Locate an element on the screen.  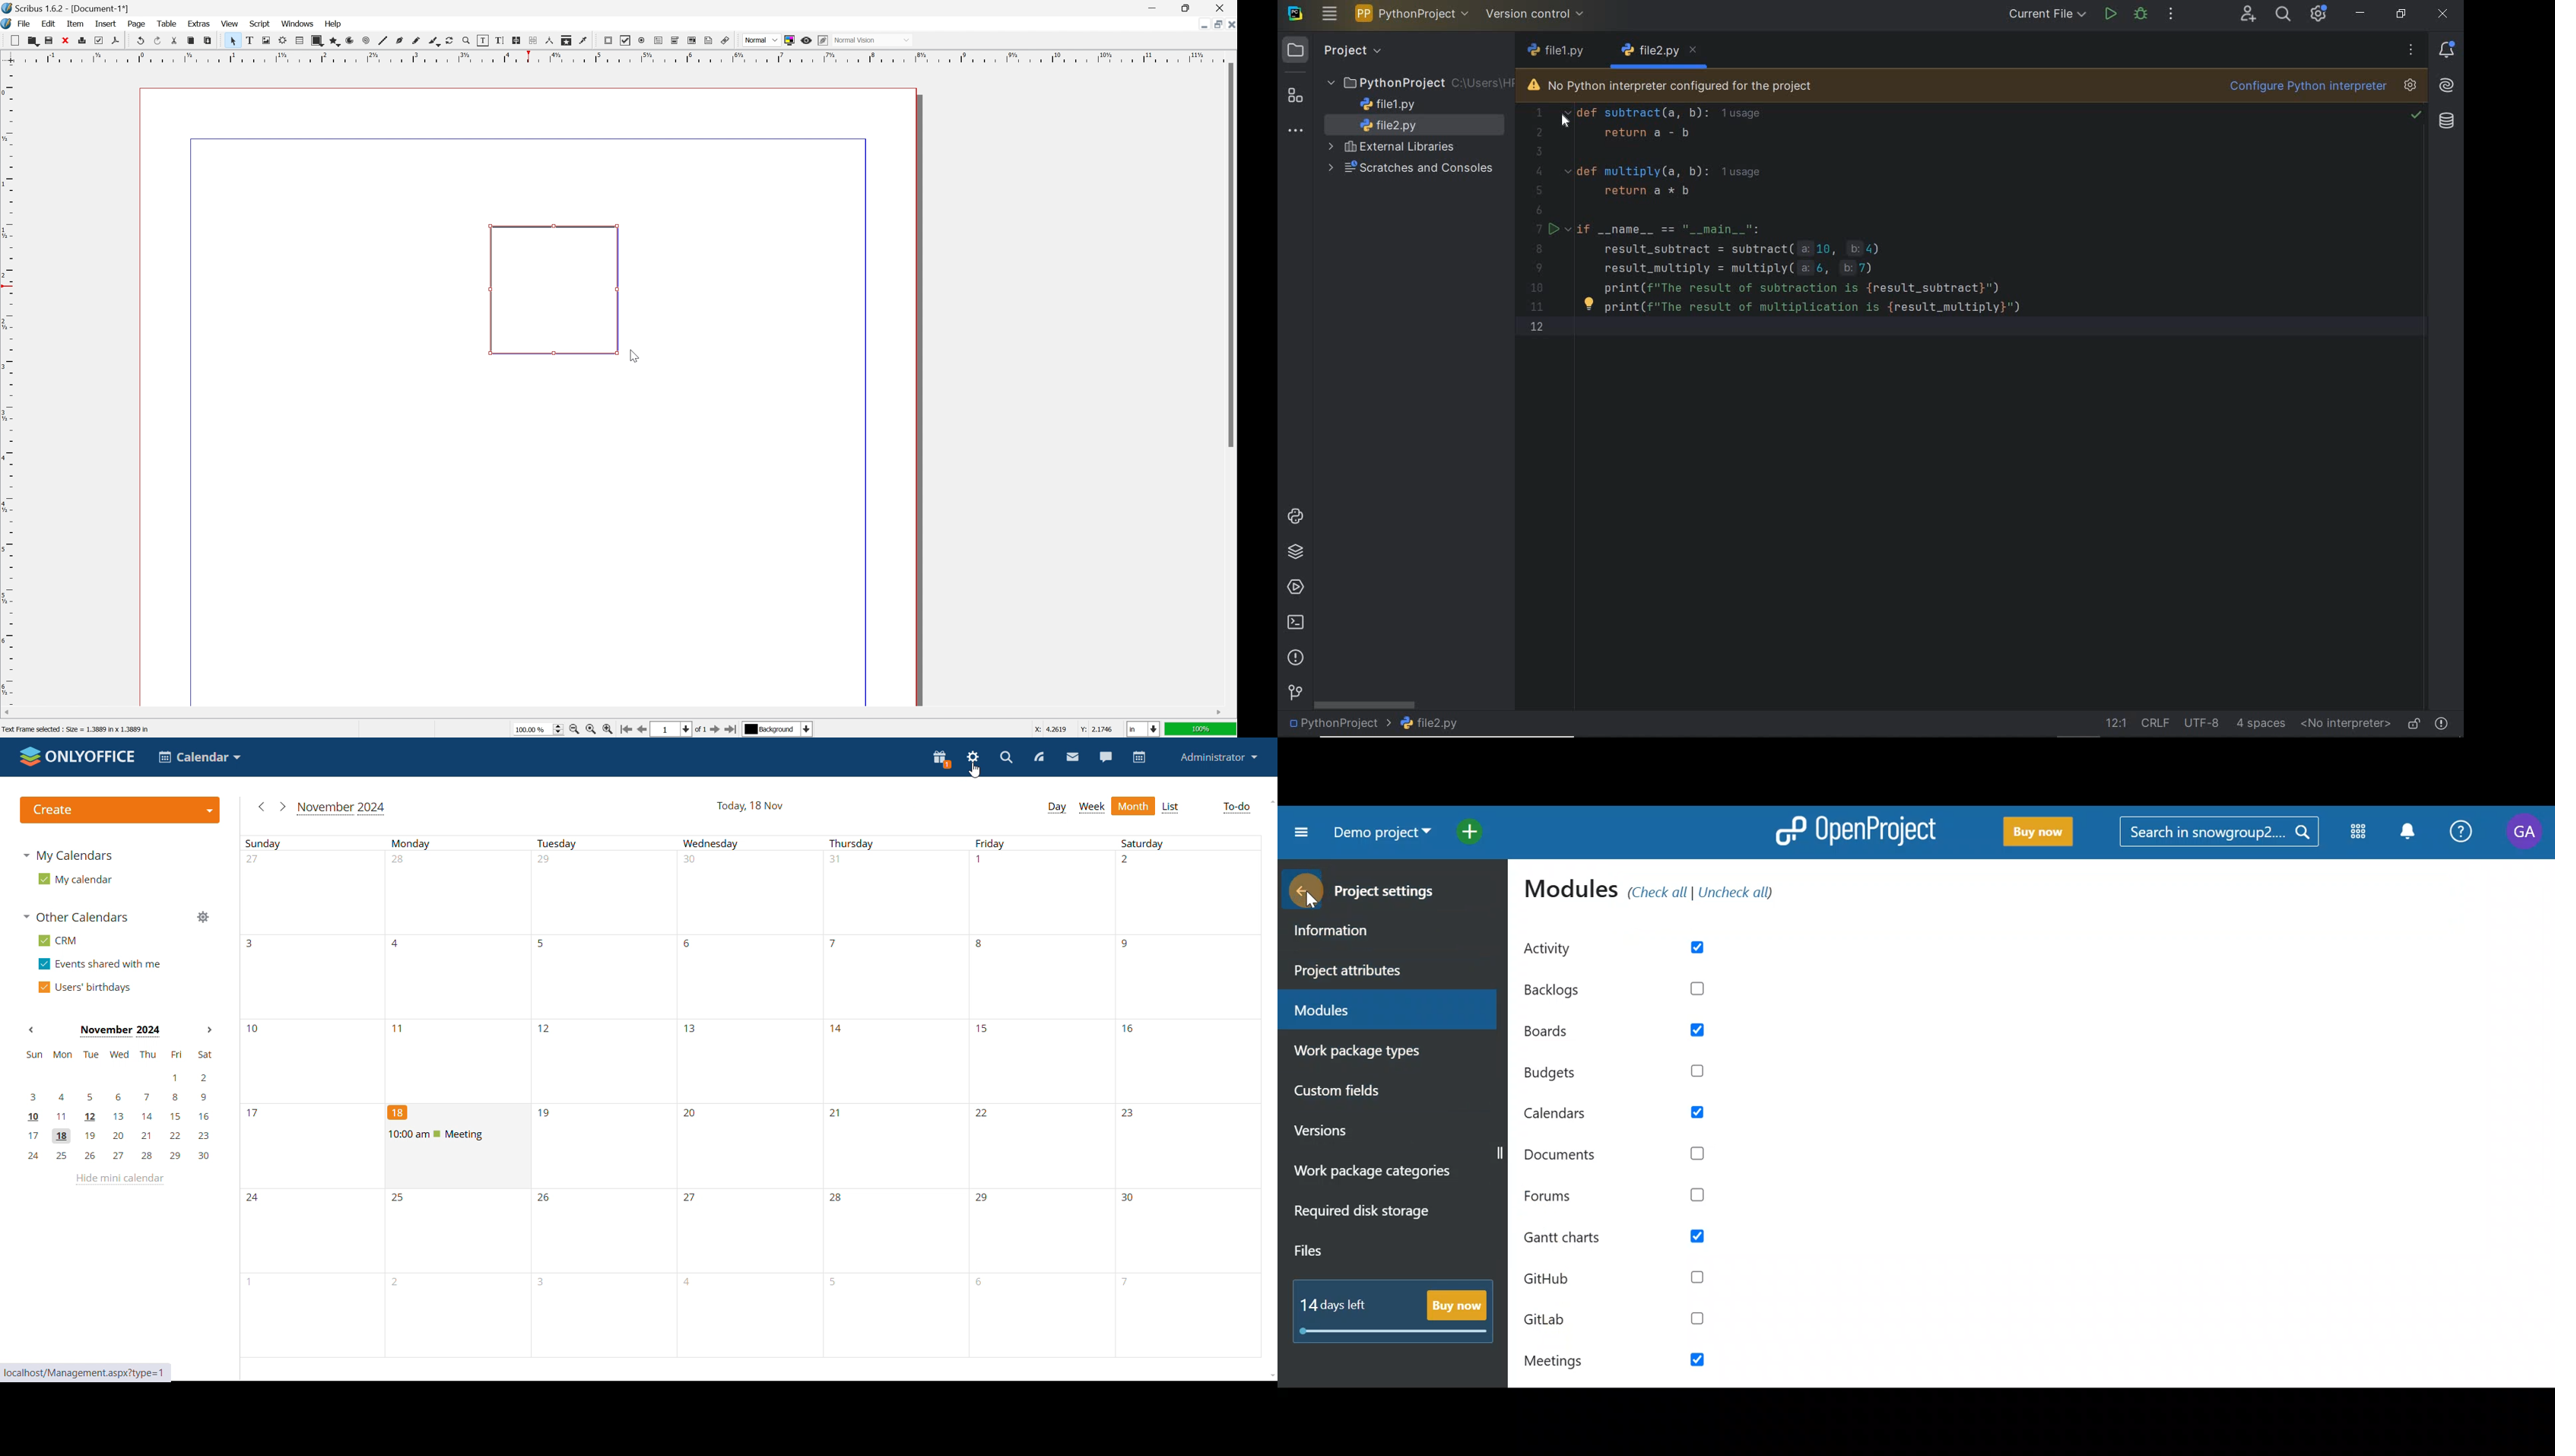
Versions is located at coordinates (1346, 1132).